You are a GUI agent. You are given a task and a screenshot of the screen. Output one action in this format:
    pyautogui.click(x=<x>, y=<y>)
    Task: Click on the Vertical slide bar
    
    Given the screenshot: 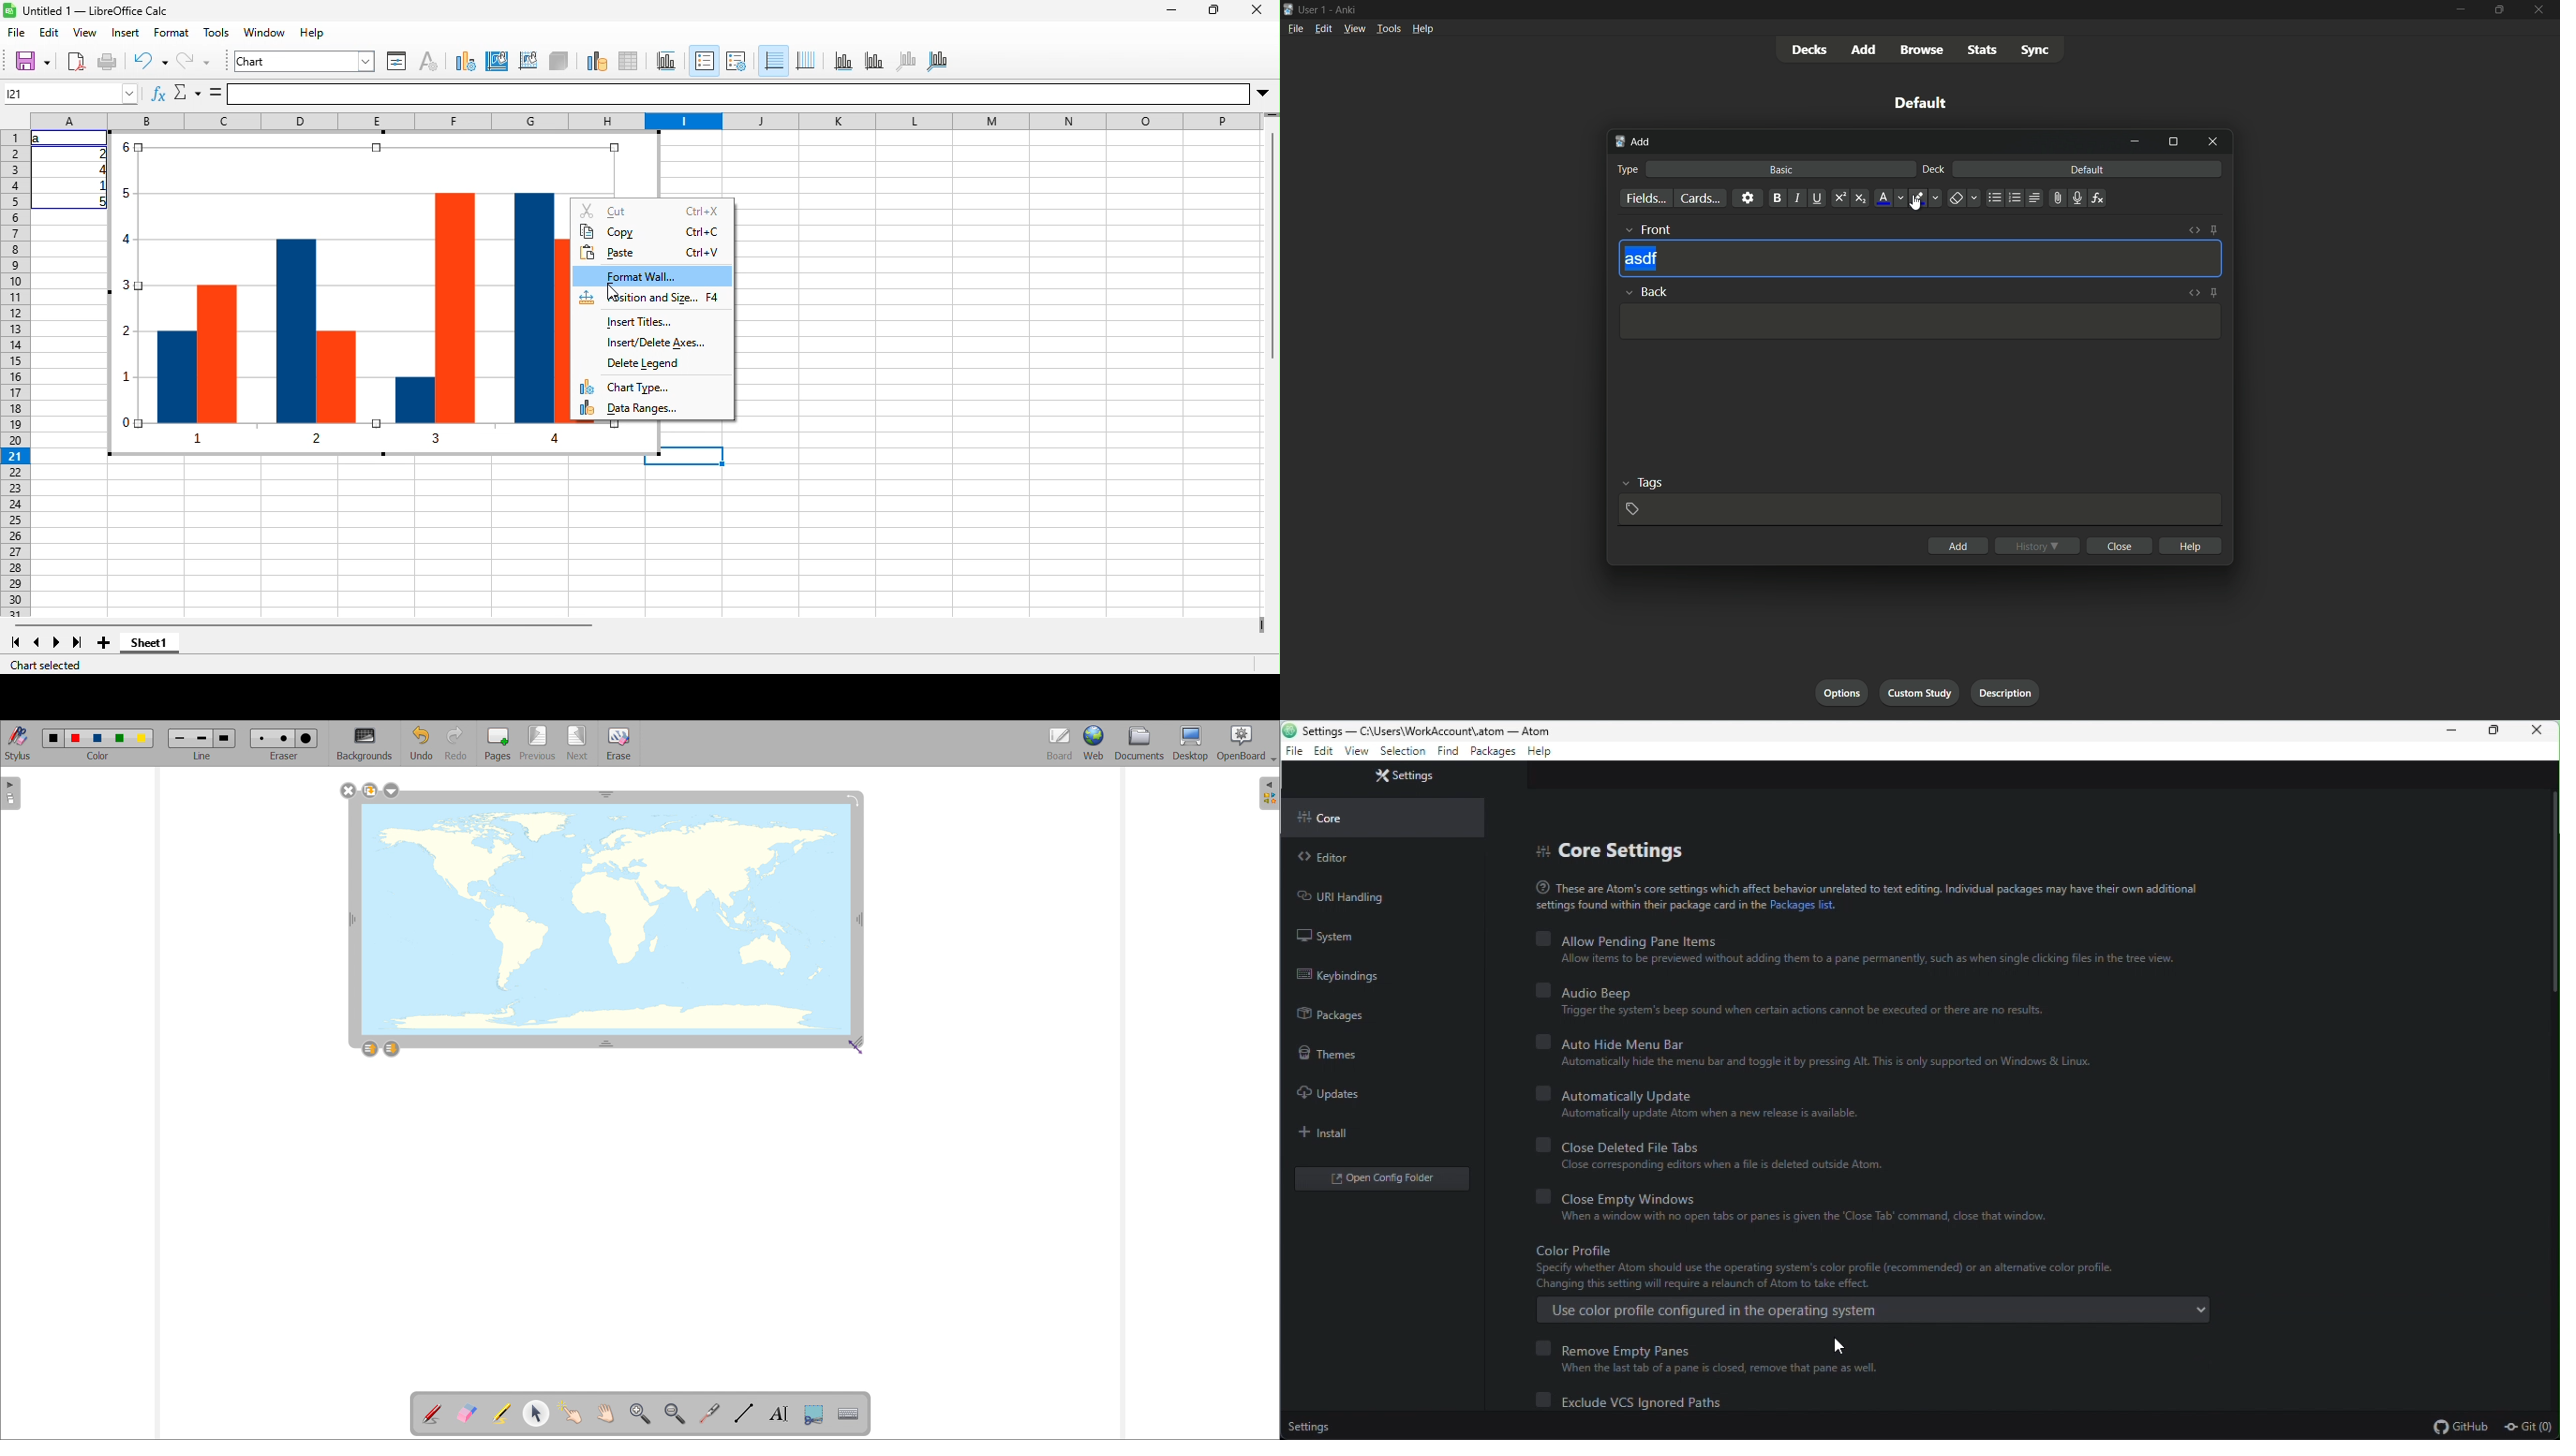 What is the action you would take?
    pyautogui.click(x=1273, y=237)
    